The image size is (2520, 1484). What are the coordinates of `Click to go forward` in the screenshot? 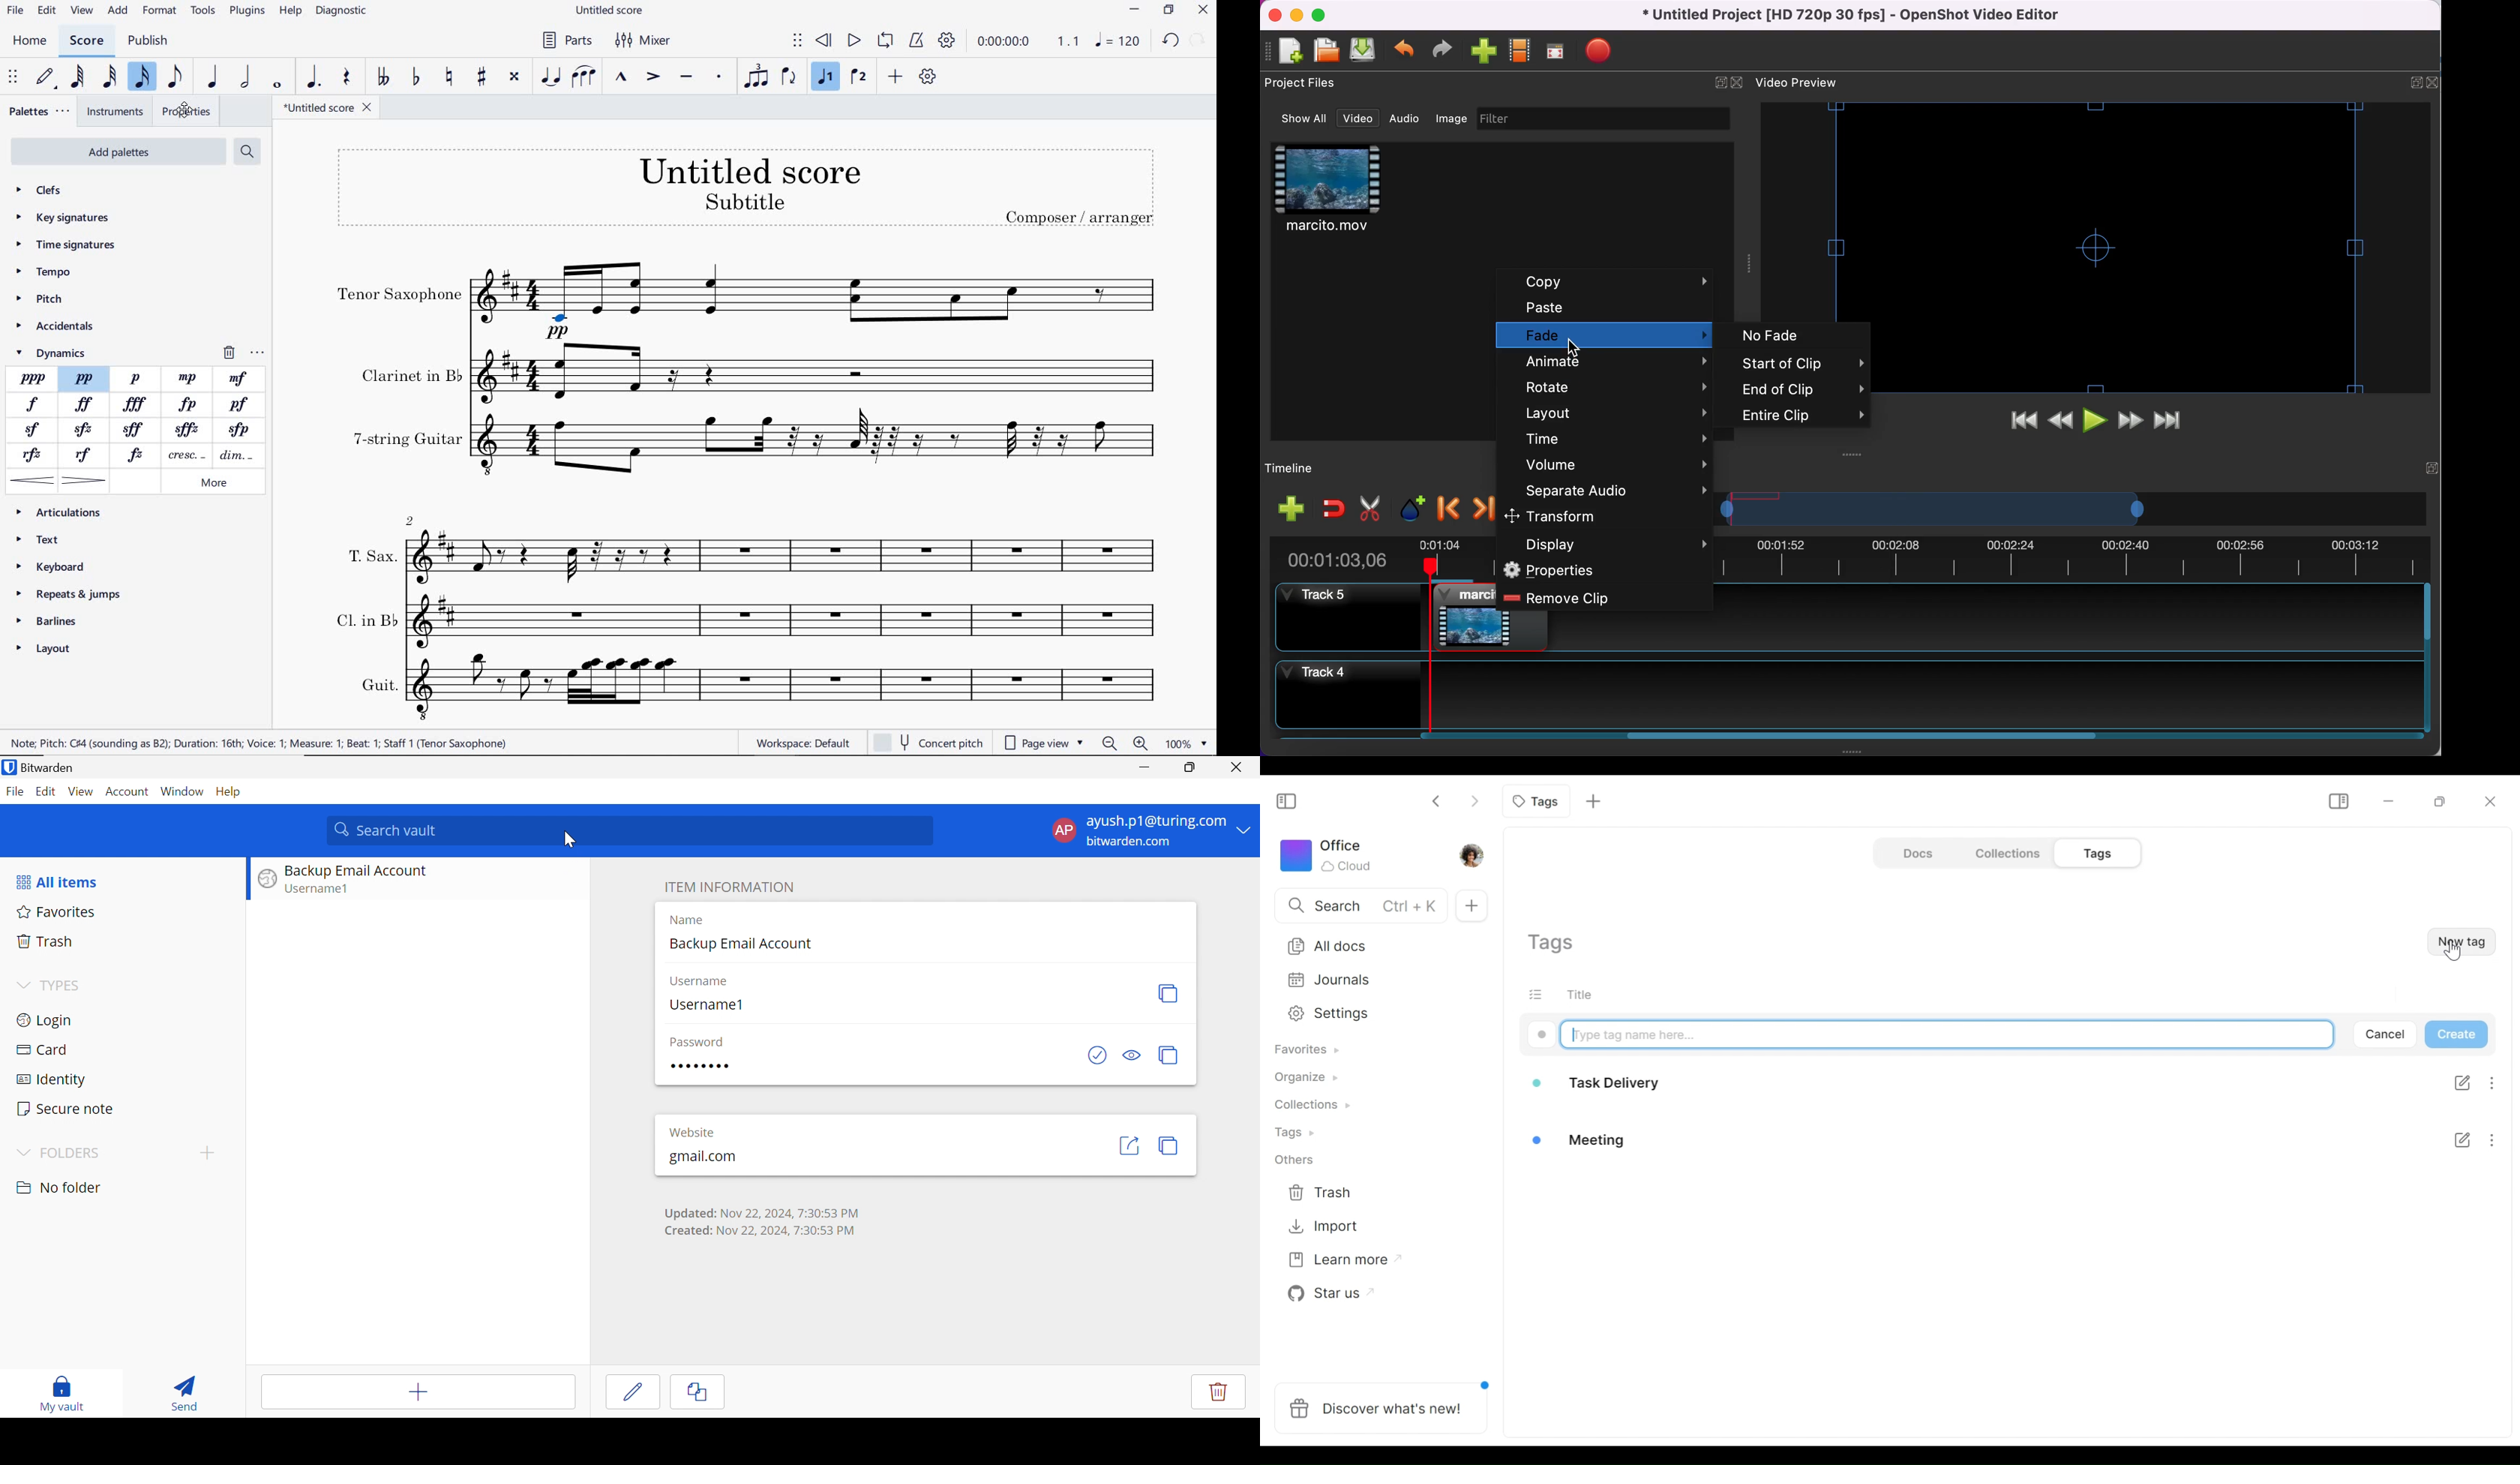 It's located at (1471, 801).